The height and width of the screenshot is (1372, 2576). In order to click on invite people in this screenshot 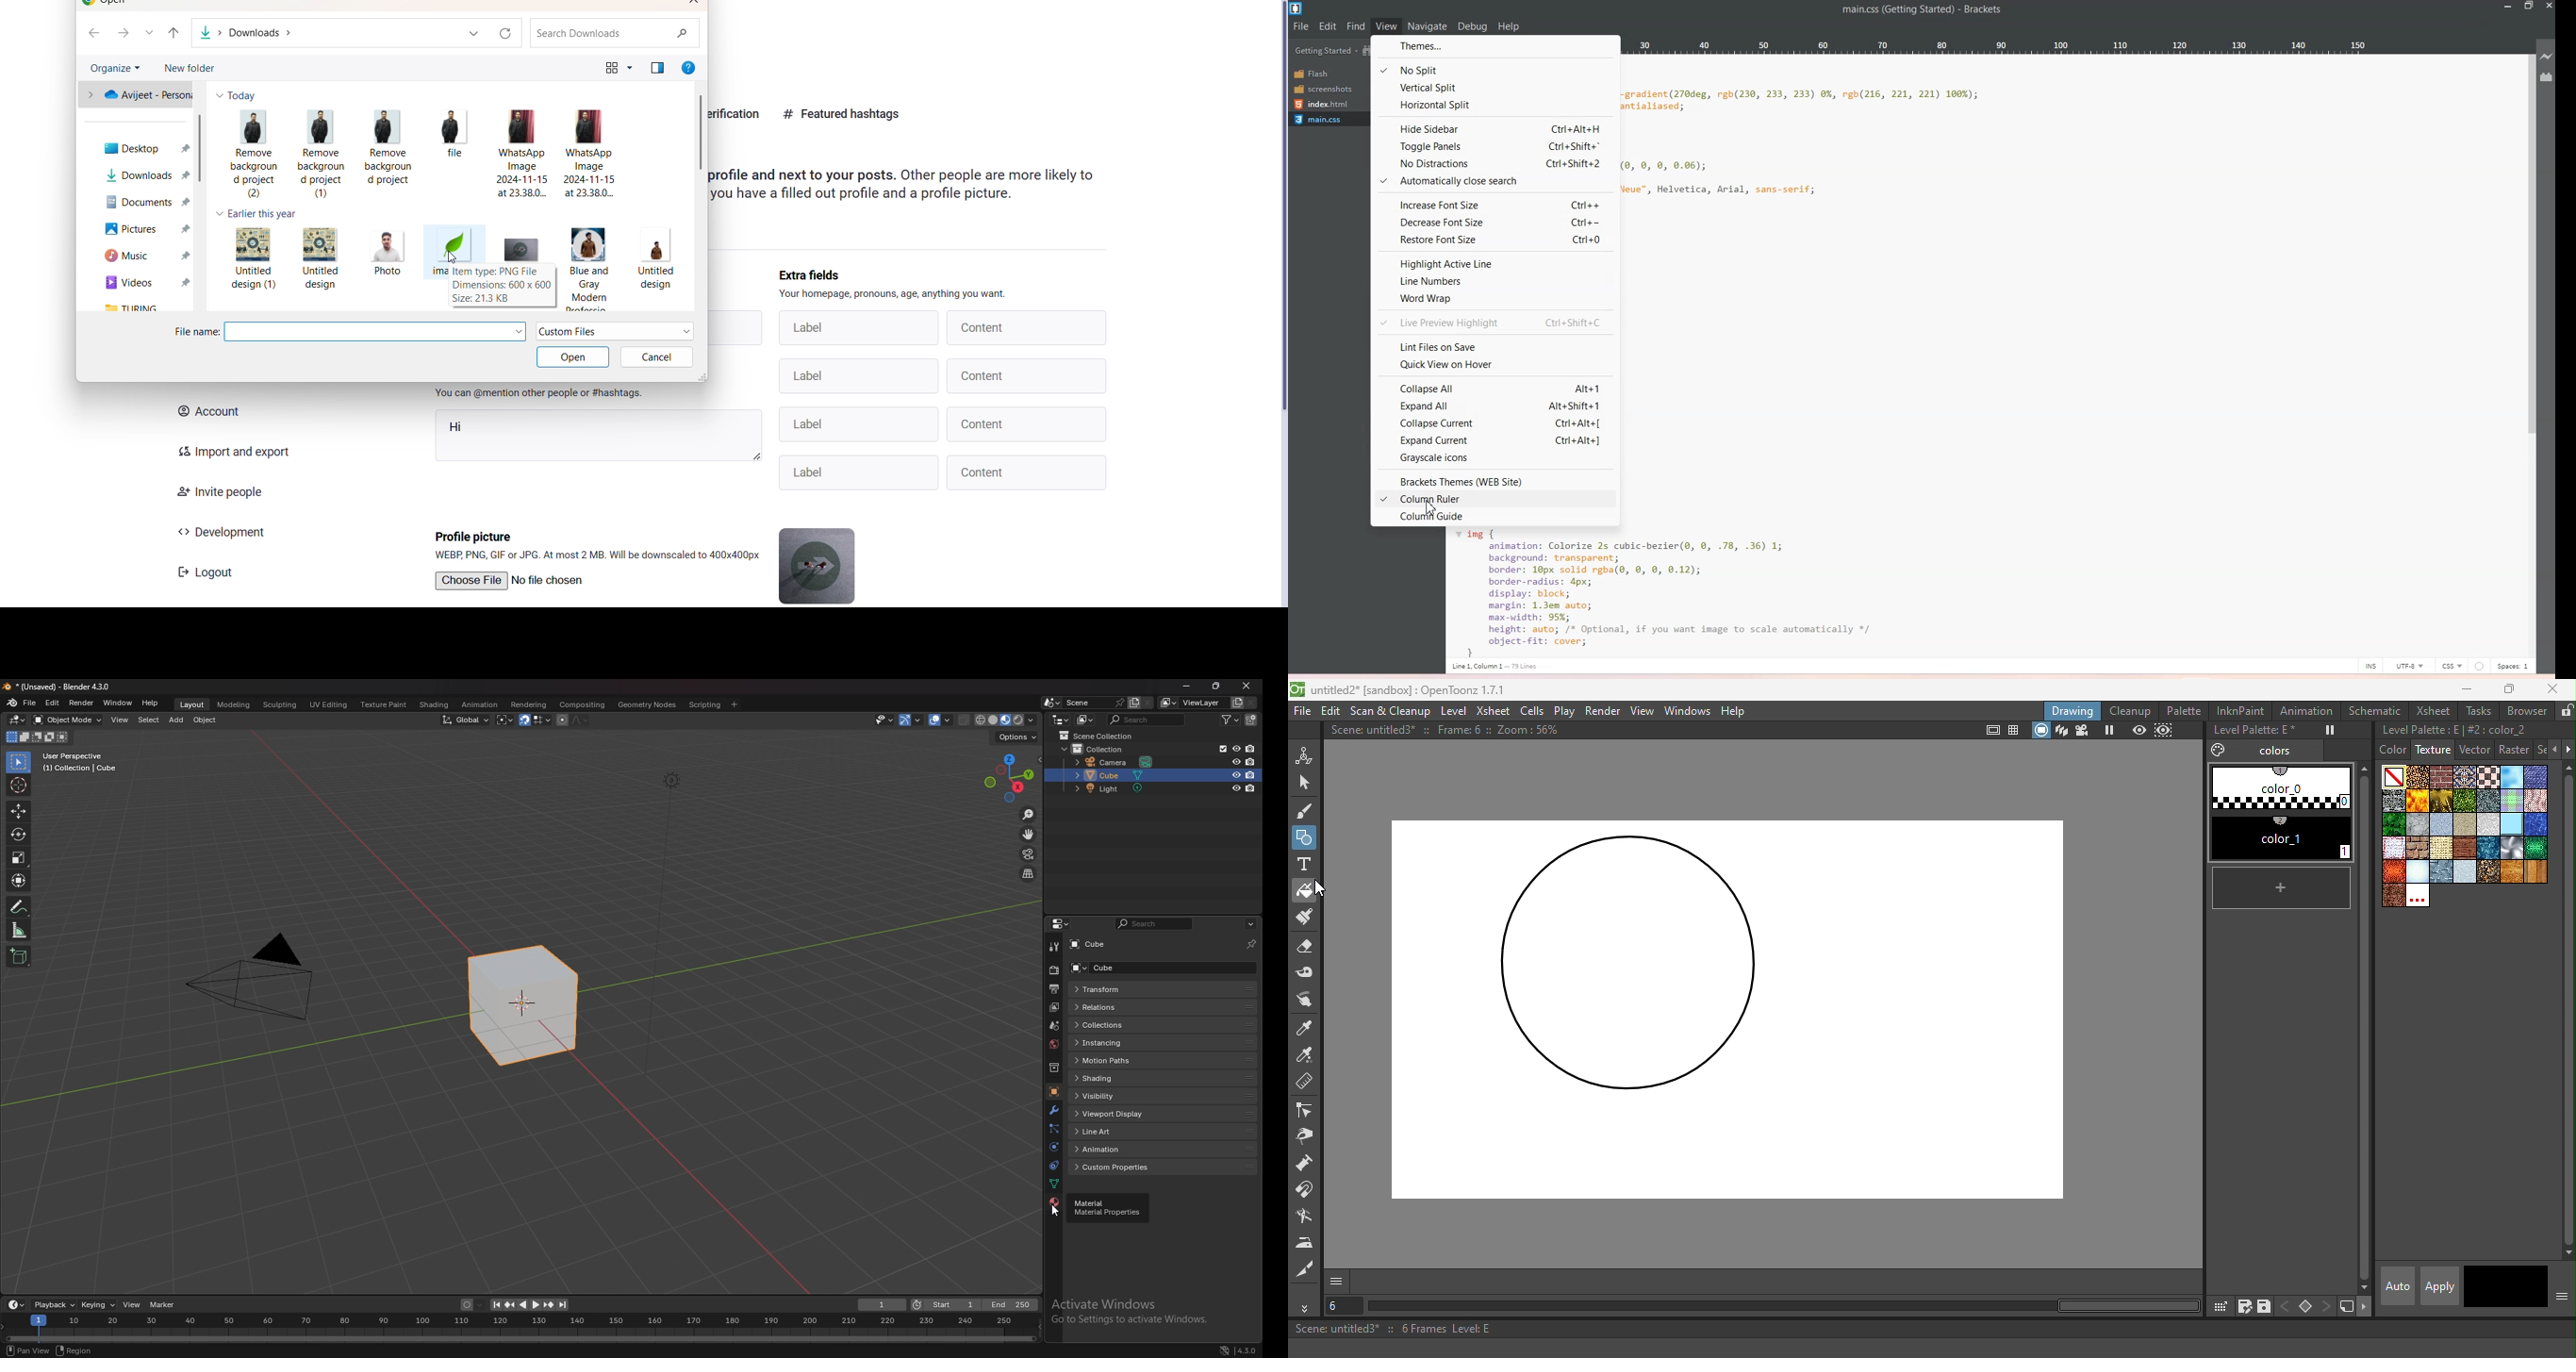, I will do `click(217, 493)`.